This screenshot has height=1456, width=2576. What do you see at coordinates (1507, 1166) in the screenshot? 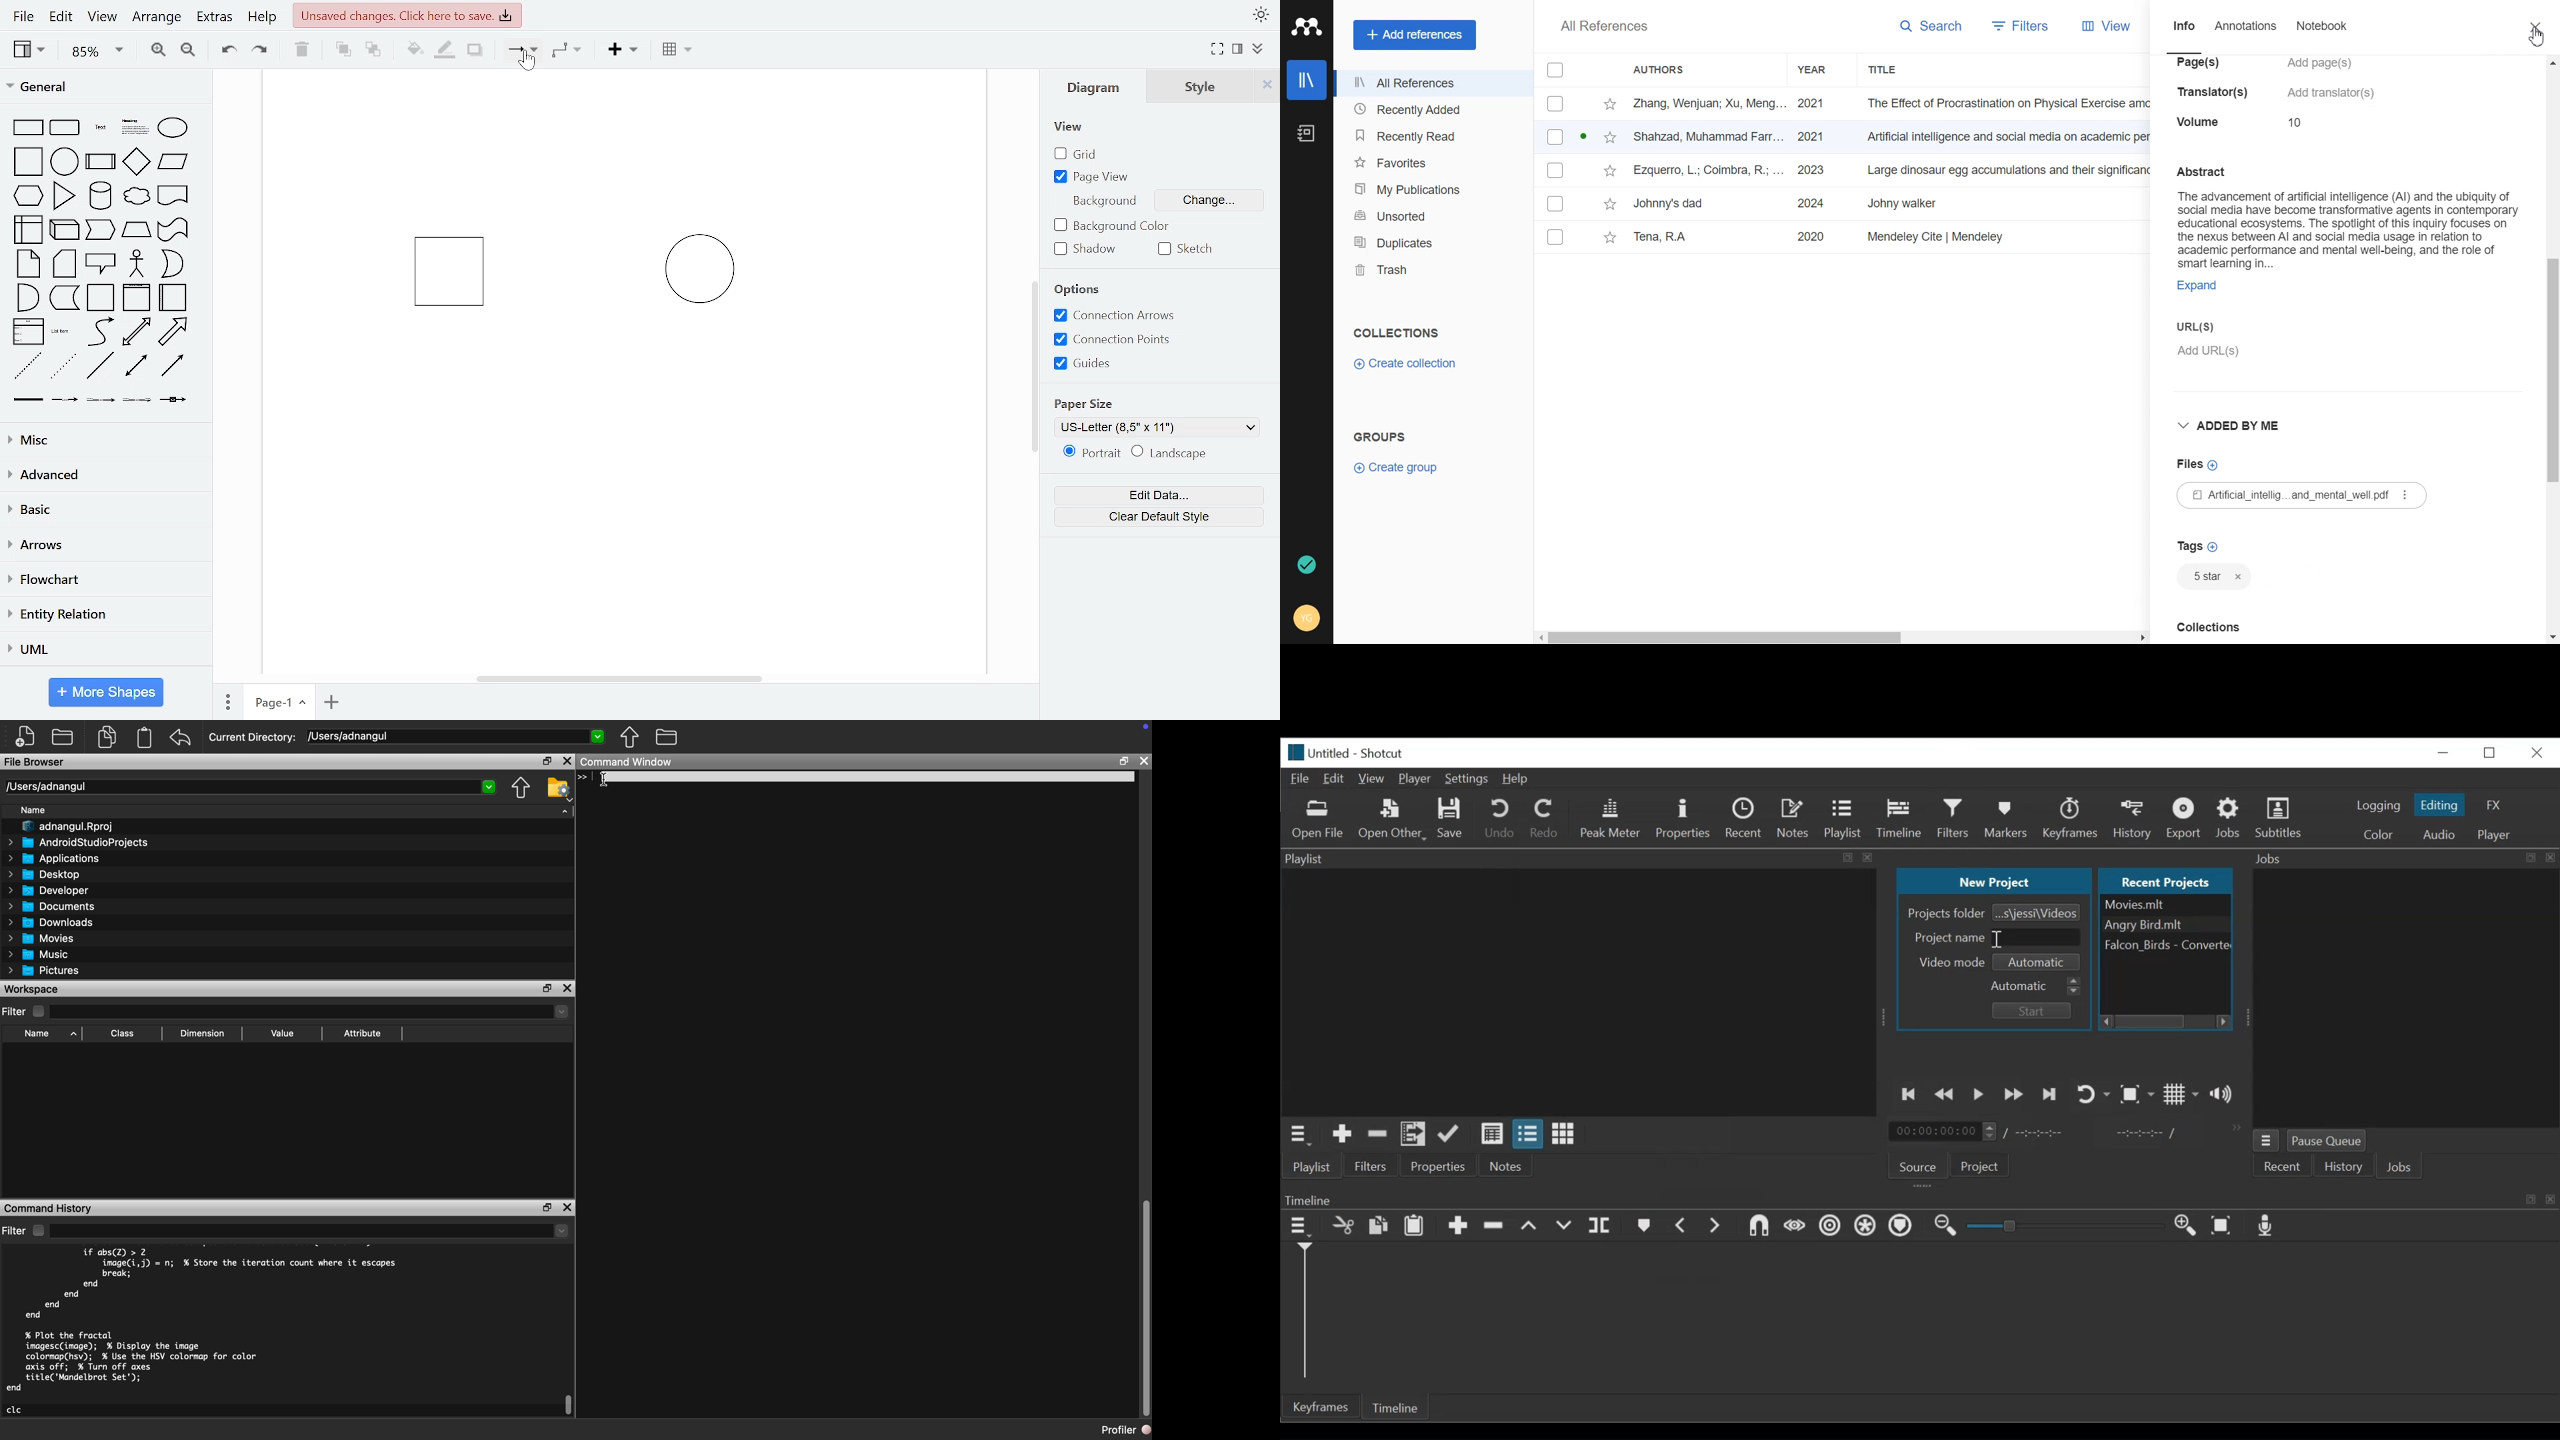
I see `Notes` at bounding box center [1507, 1166].